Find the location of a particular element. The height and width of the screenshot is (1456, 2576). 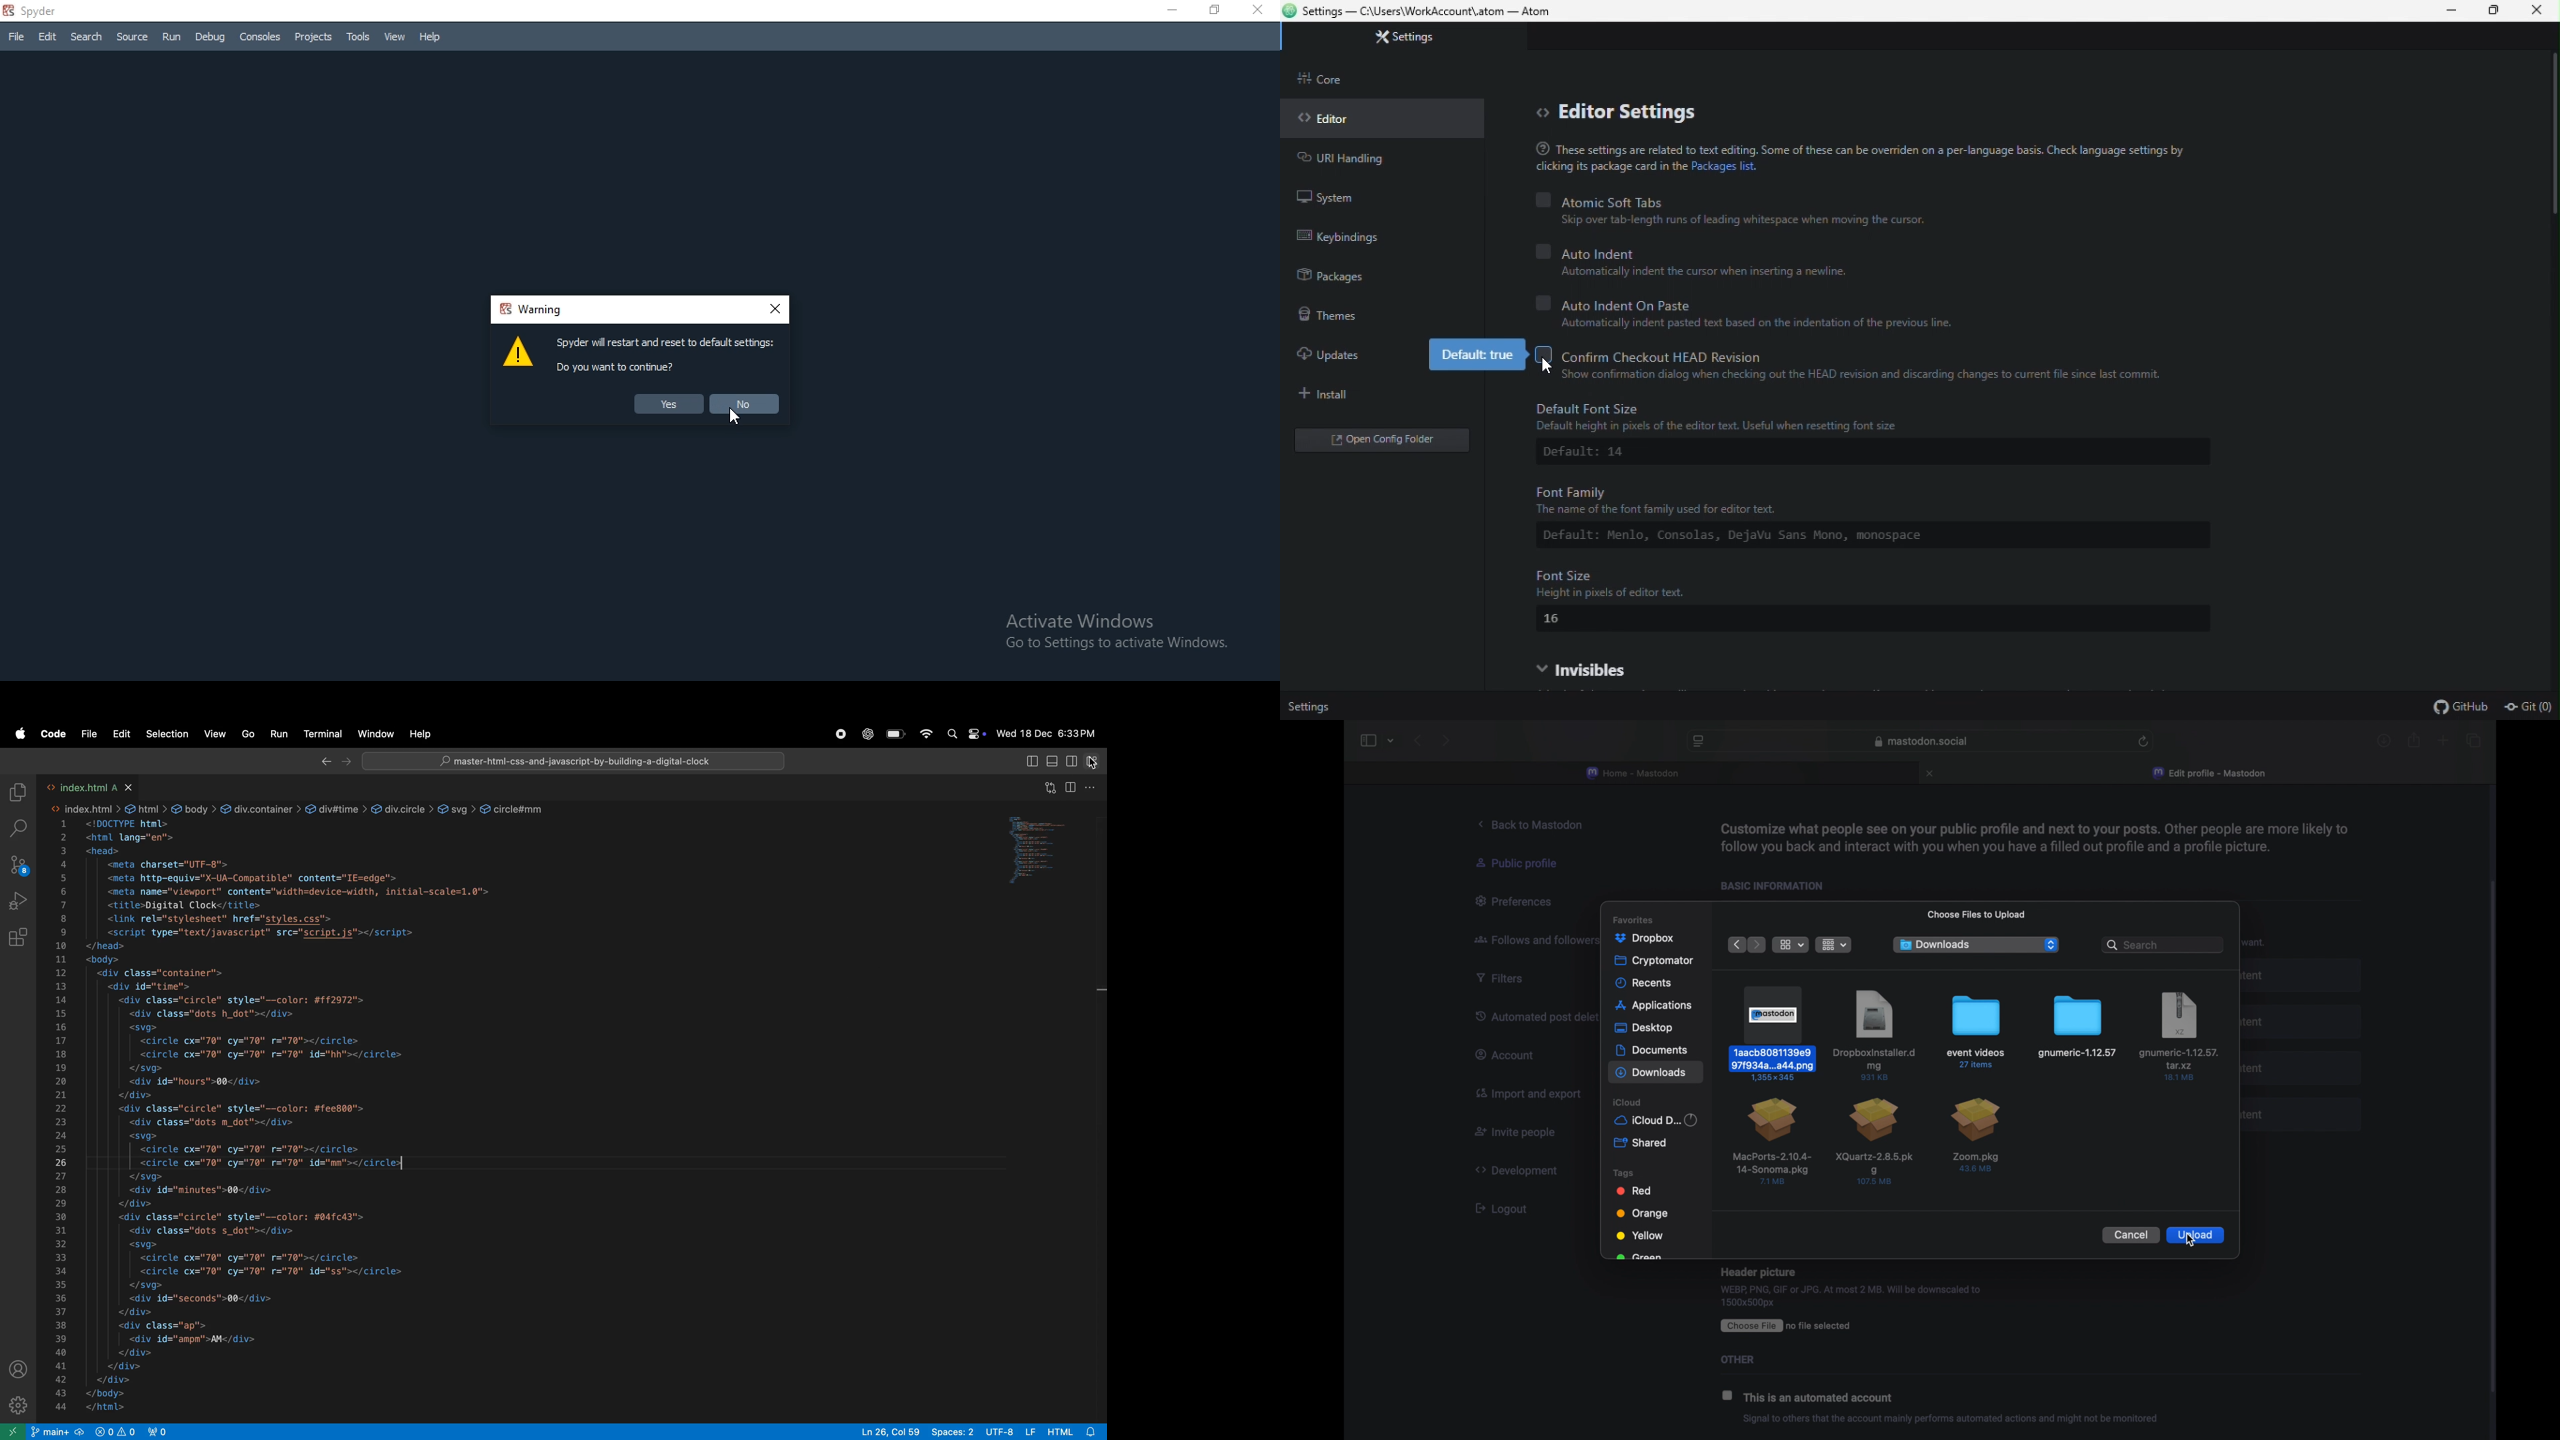

Header picture is located at coordinates (1758, 1271).